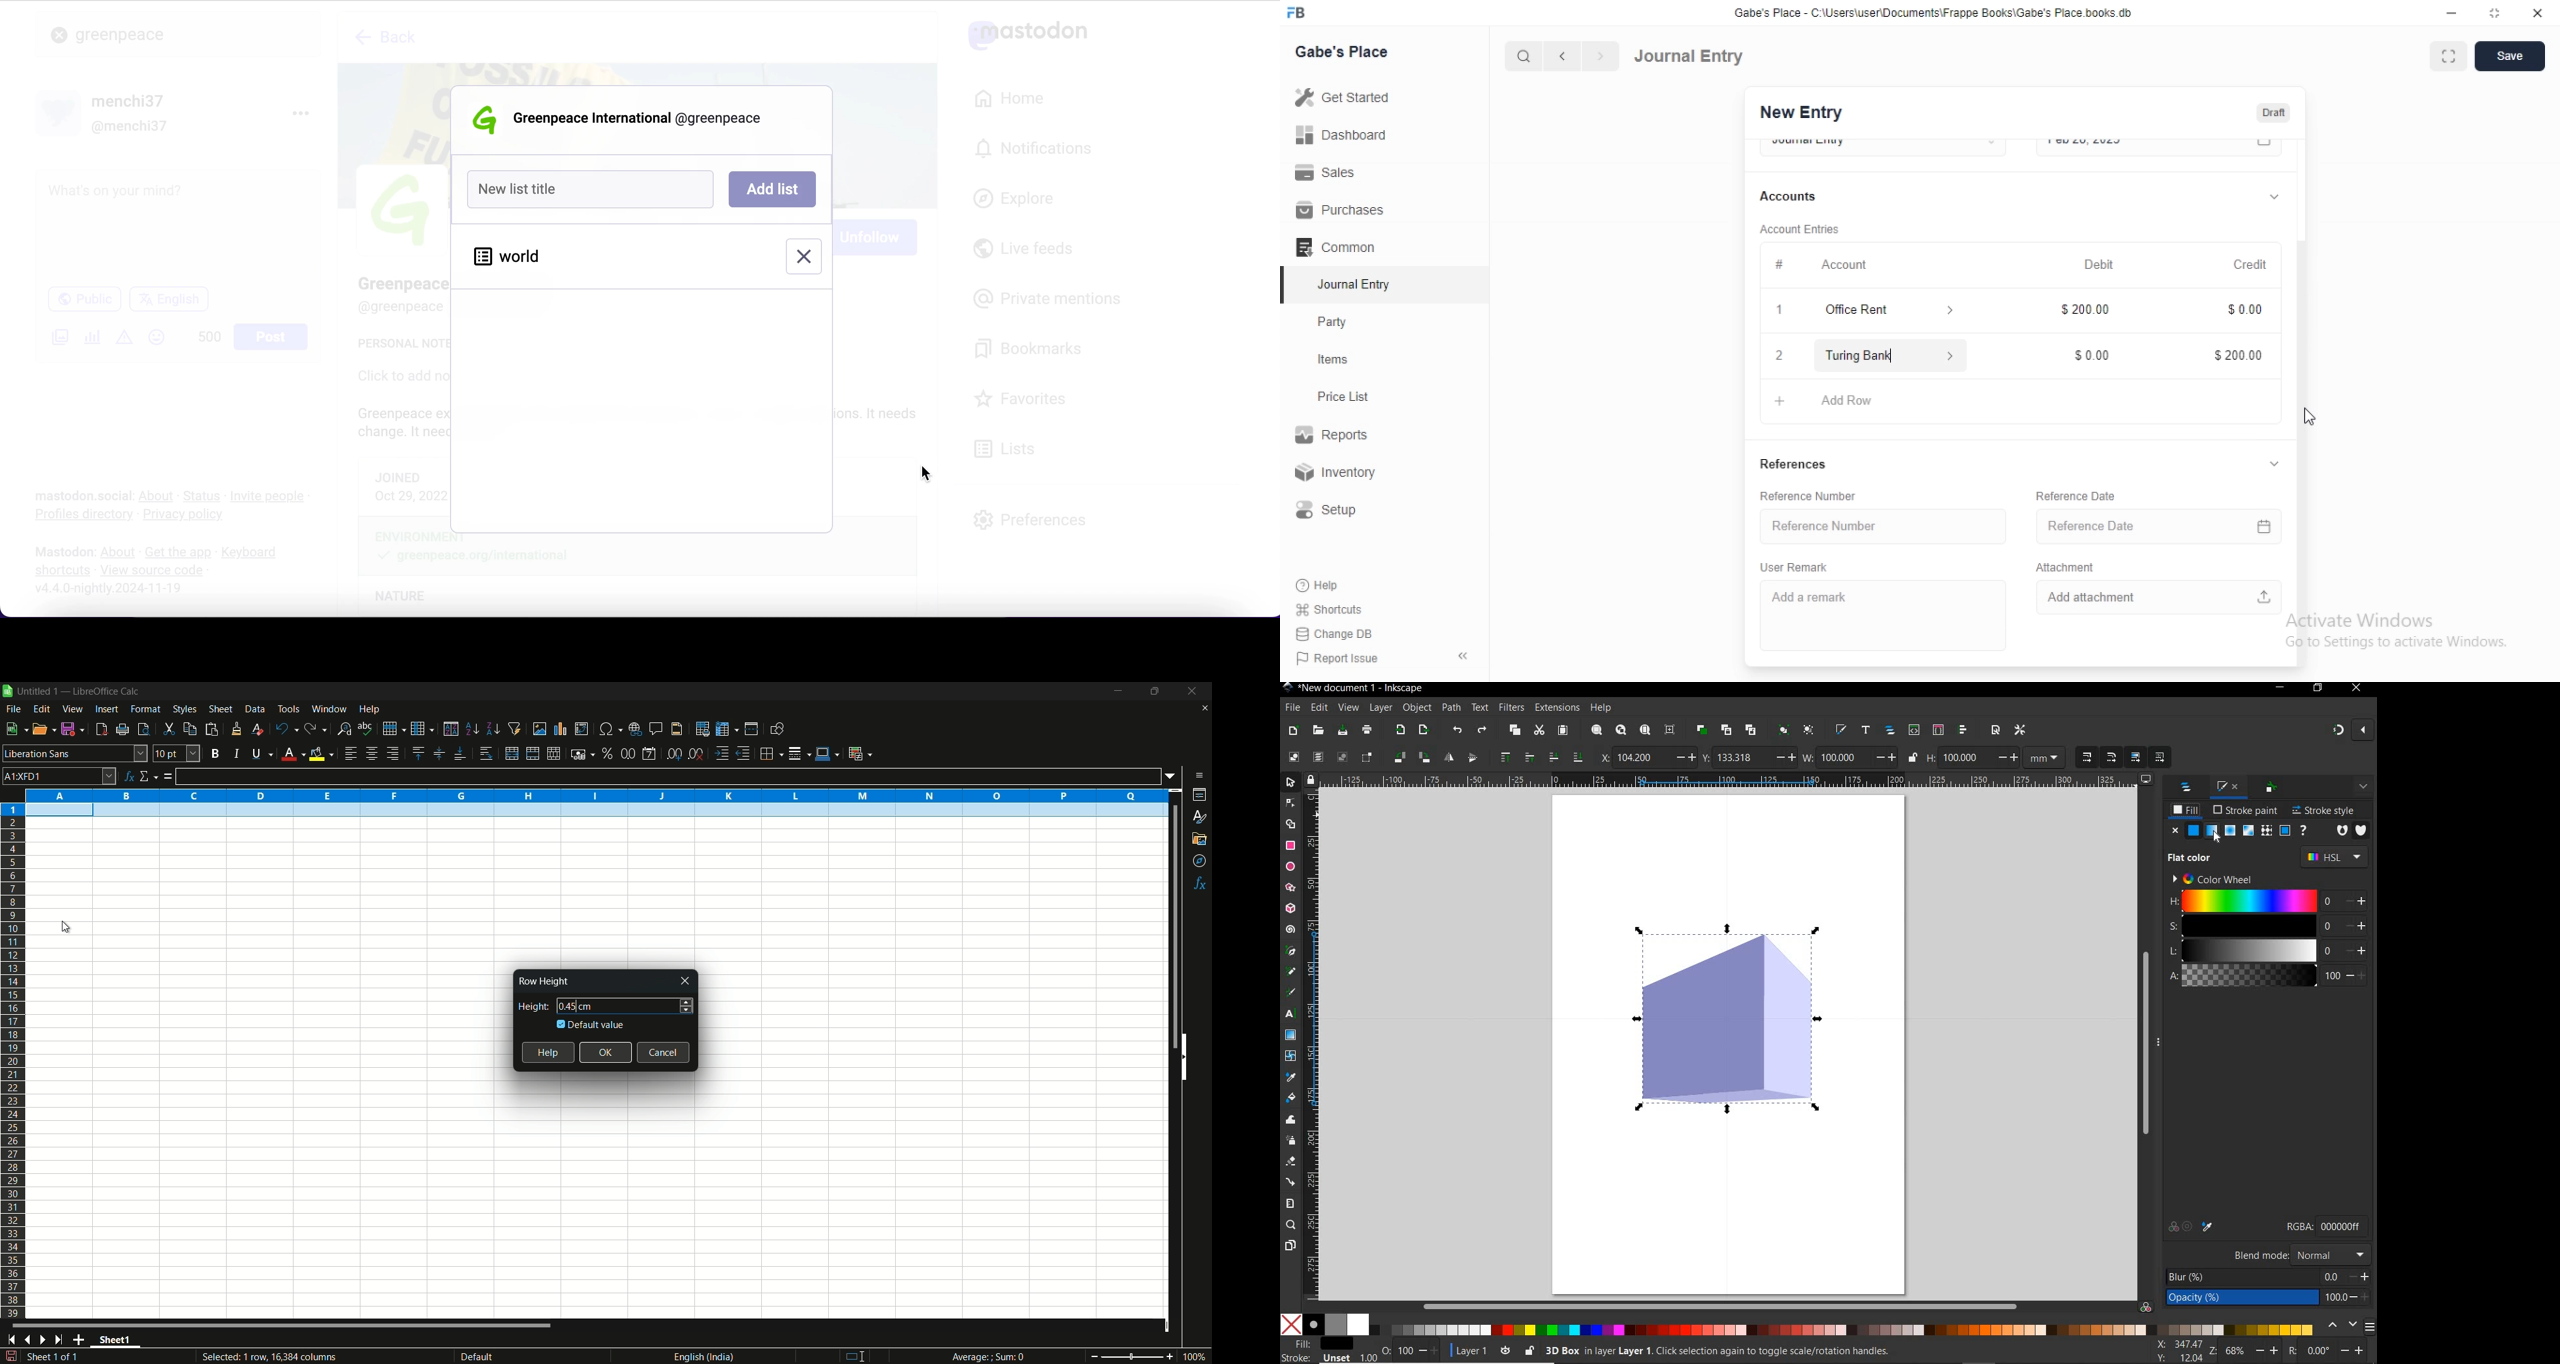 This screenshot has width=2576, height=1372. Describe the element at coordinates (2081, 492) in the screenshot. I see `Reference Date` at that location.